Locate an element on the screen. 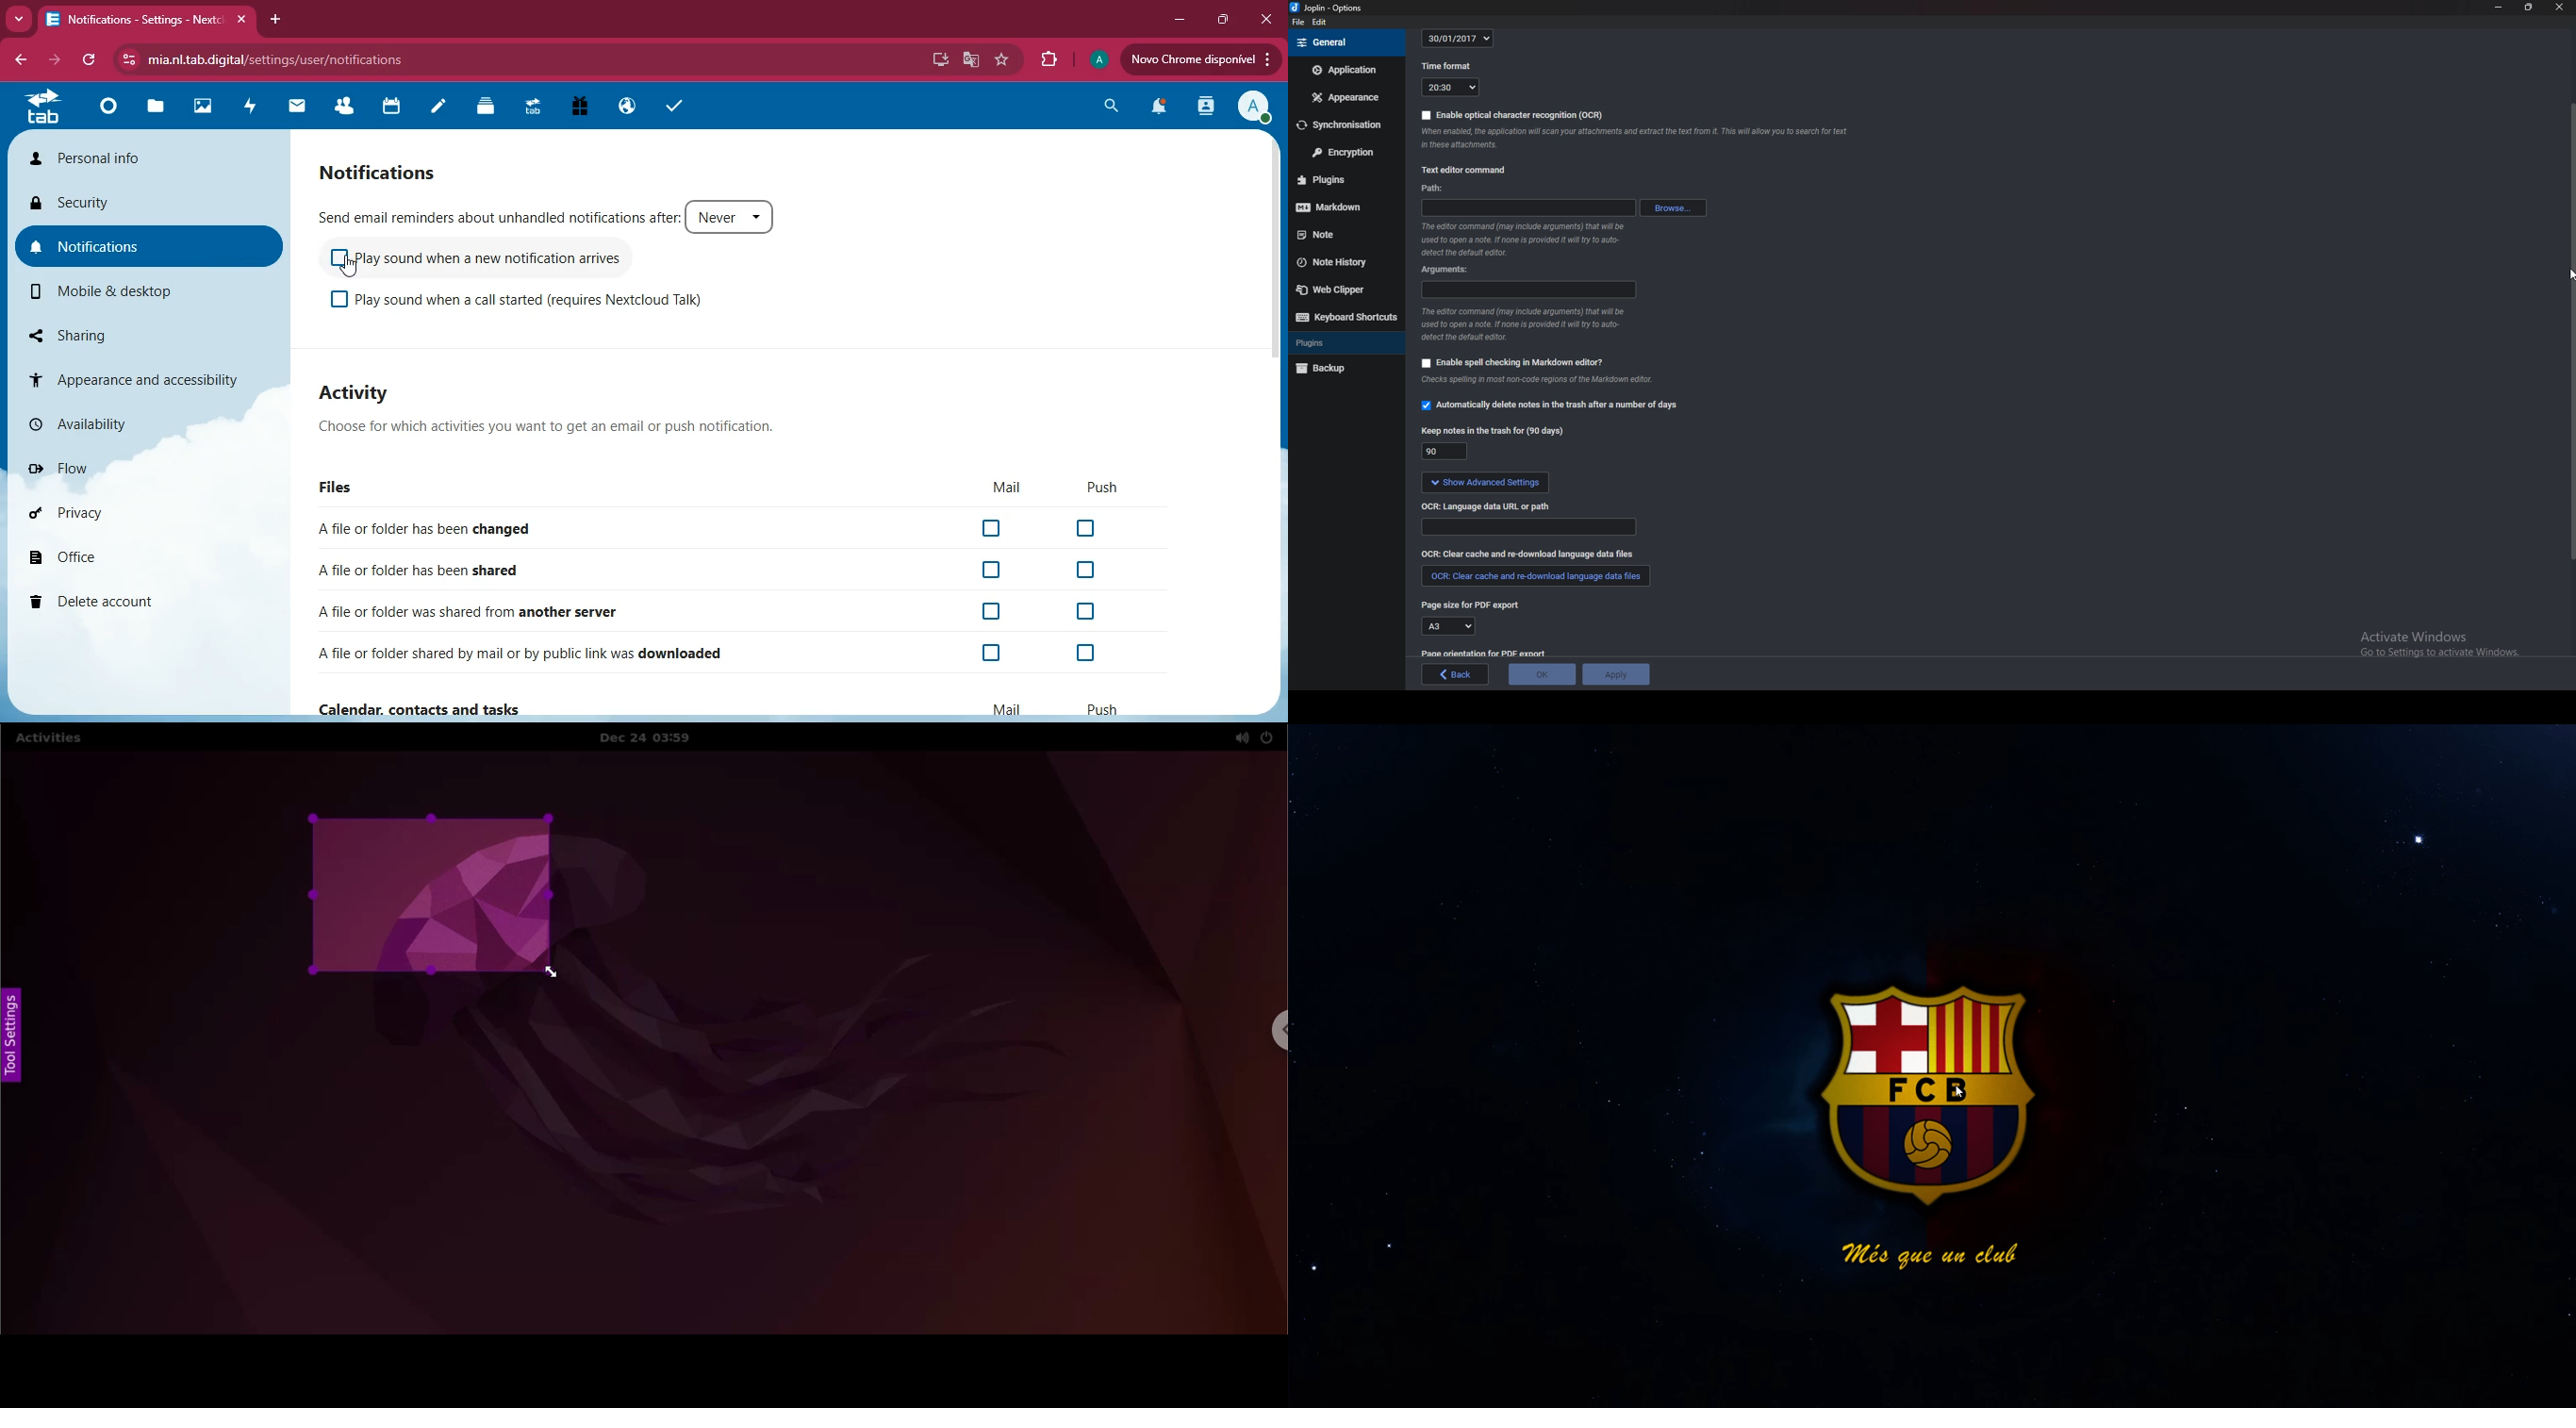 The height and width of the screenshot is (1428, 2576). Clear cache and redownload language data files is located at coordinates (1534, 578).